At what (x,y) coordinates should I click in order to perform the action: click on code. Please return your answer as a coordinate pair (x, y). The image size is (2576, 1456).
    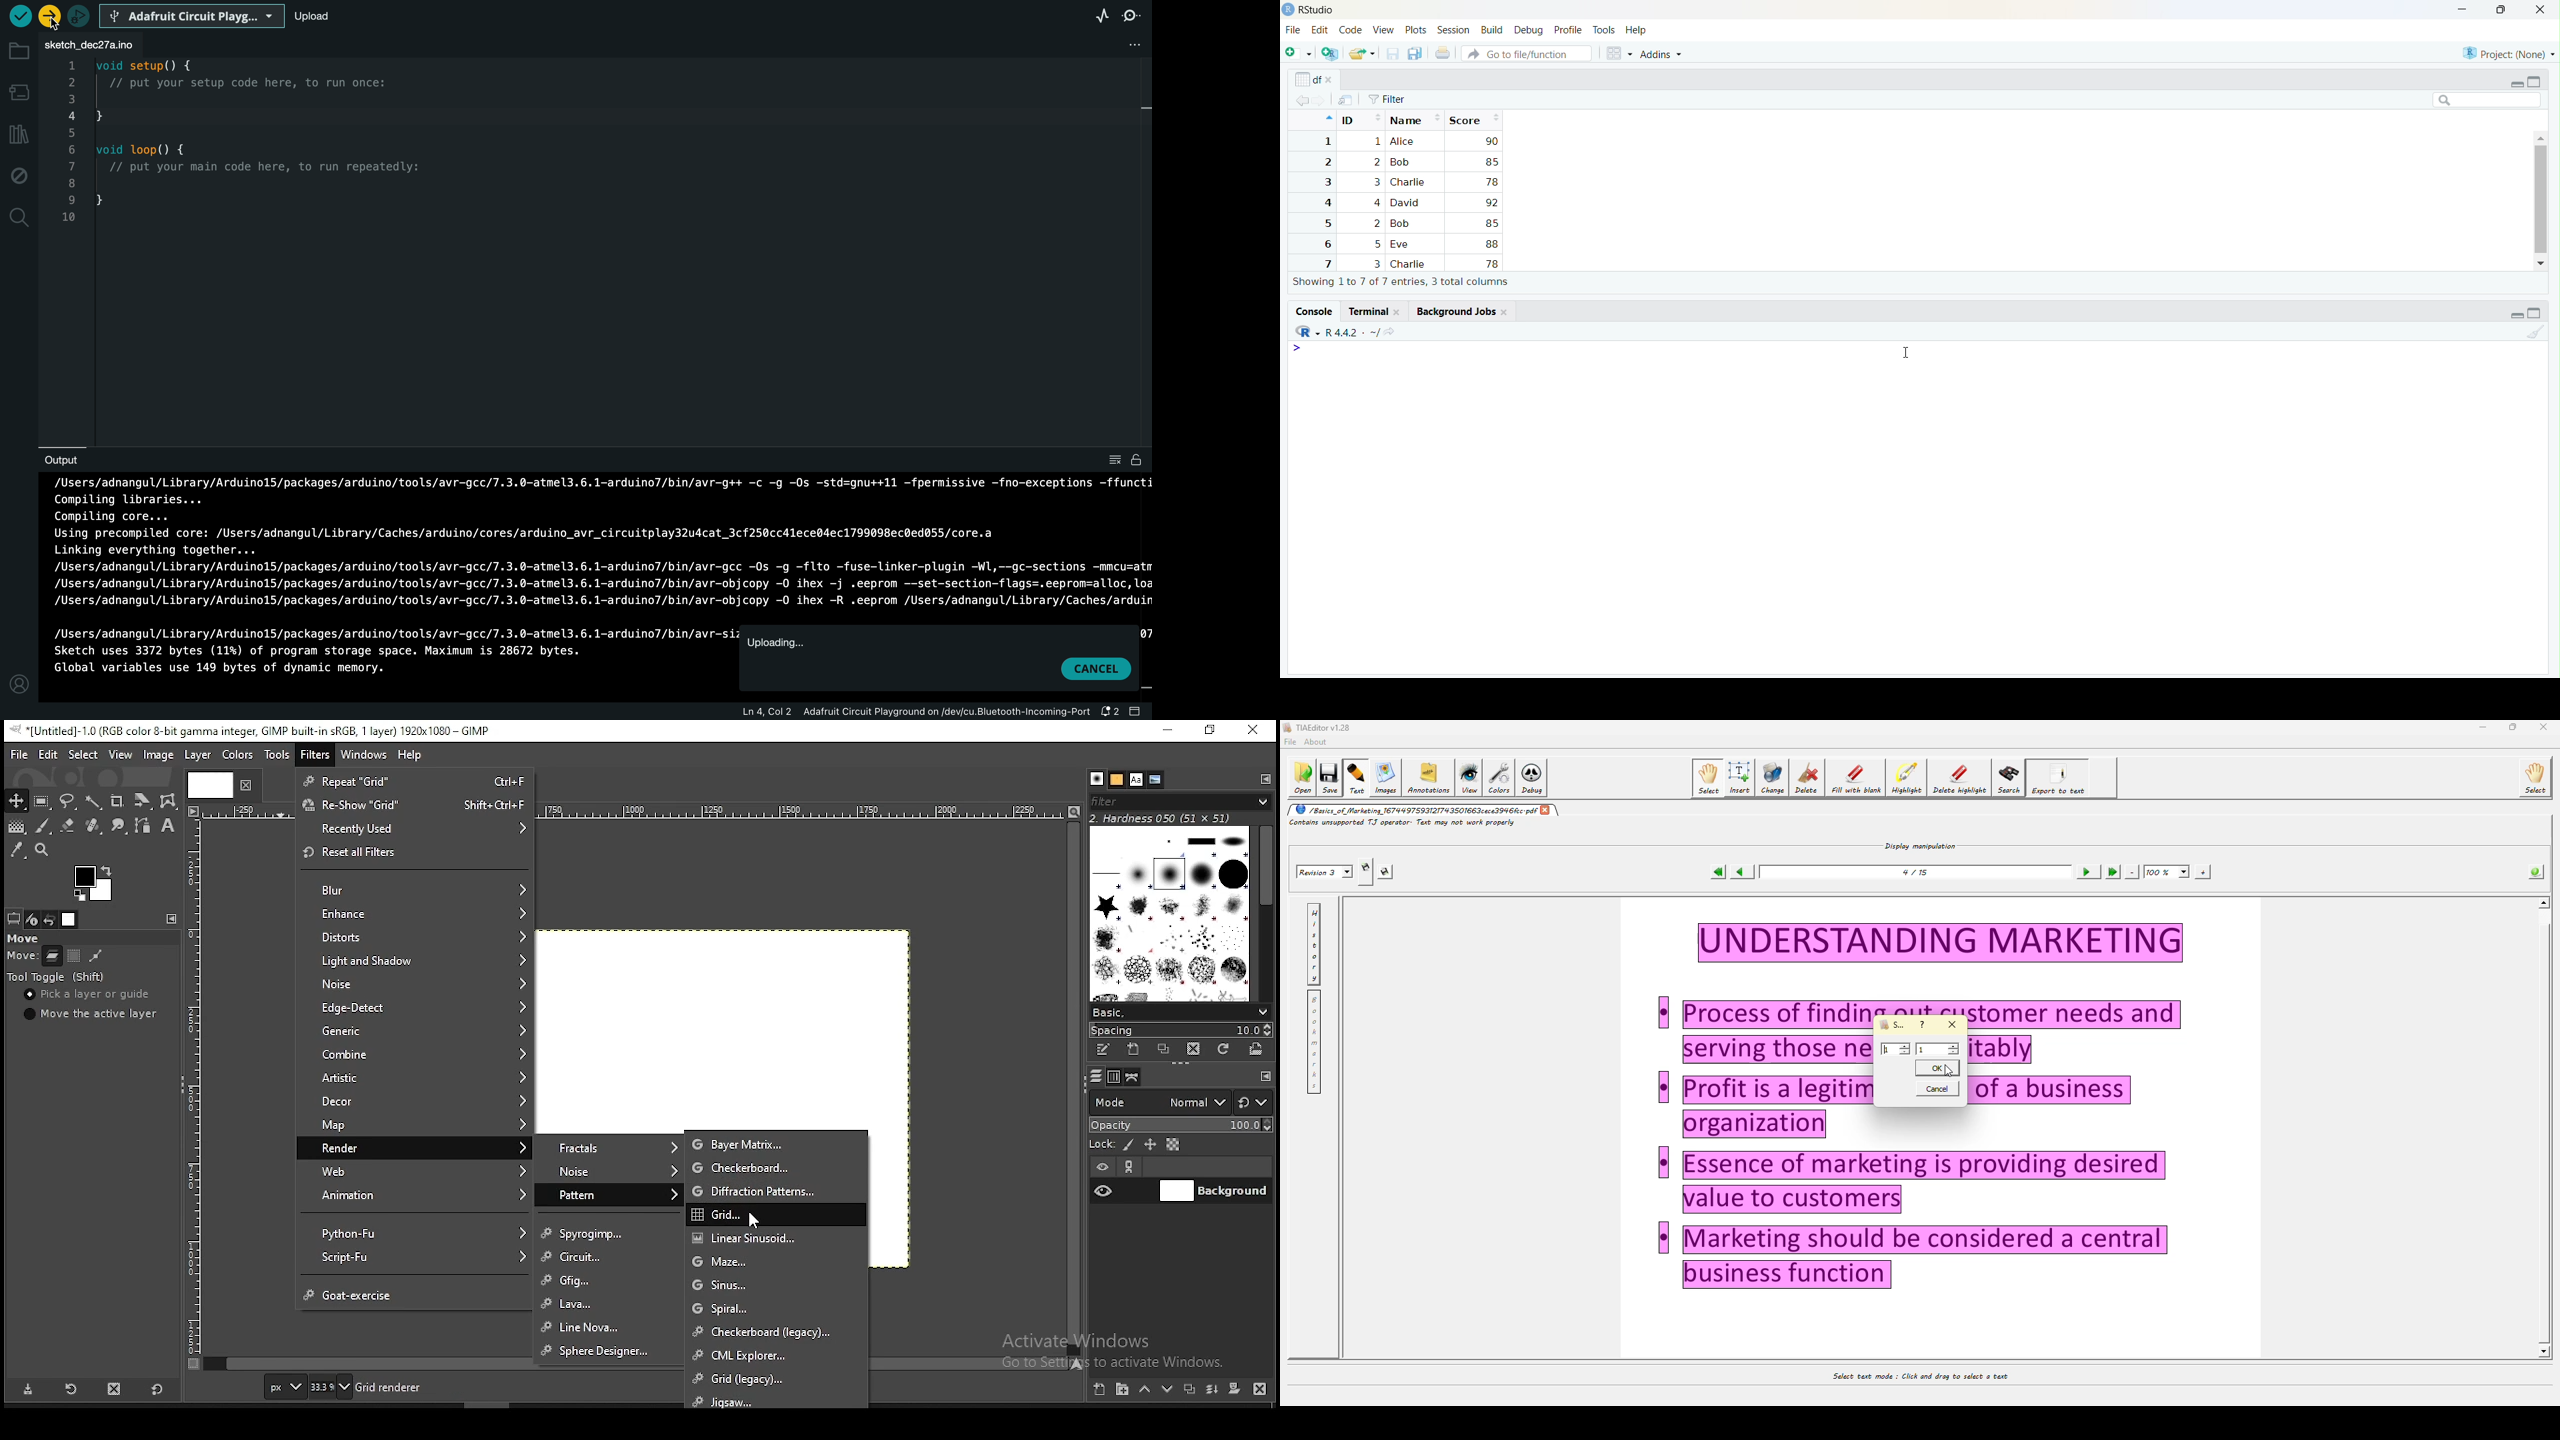
    Looking at the image, I should click on (261, 150).